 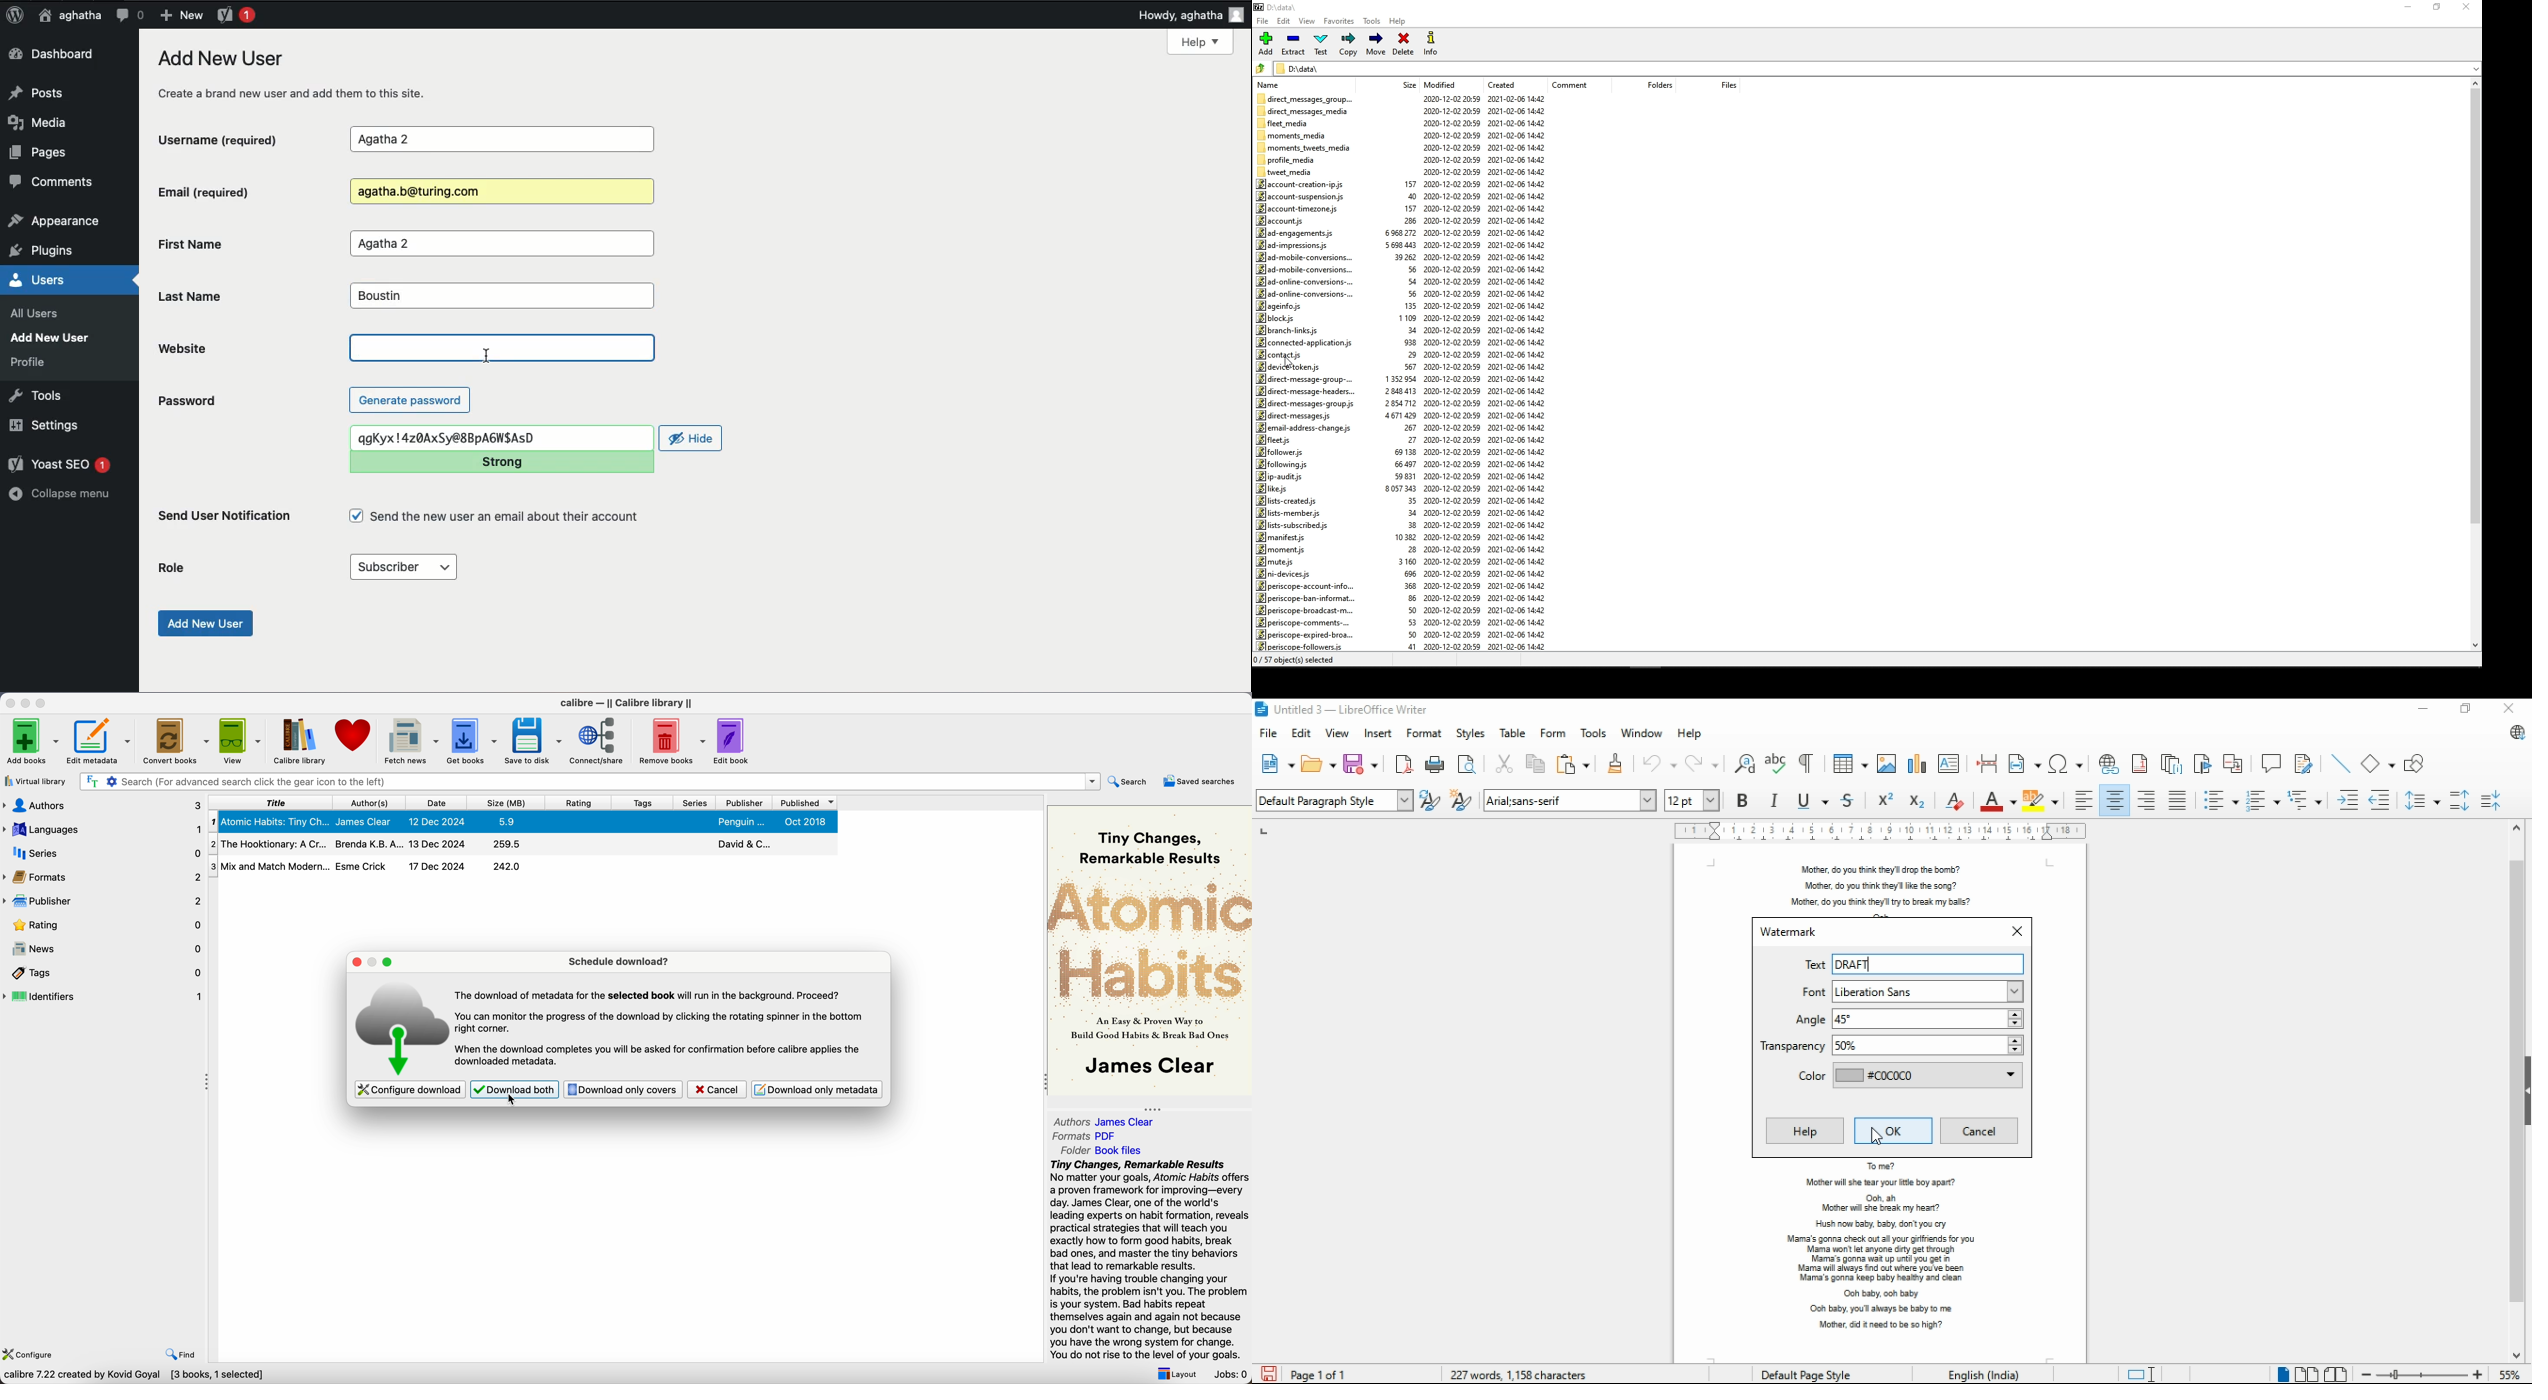 I want to click on authors, so click(x=103, y=805).